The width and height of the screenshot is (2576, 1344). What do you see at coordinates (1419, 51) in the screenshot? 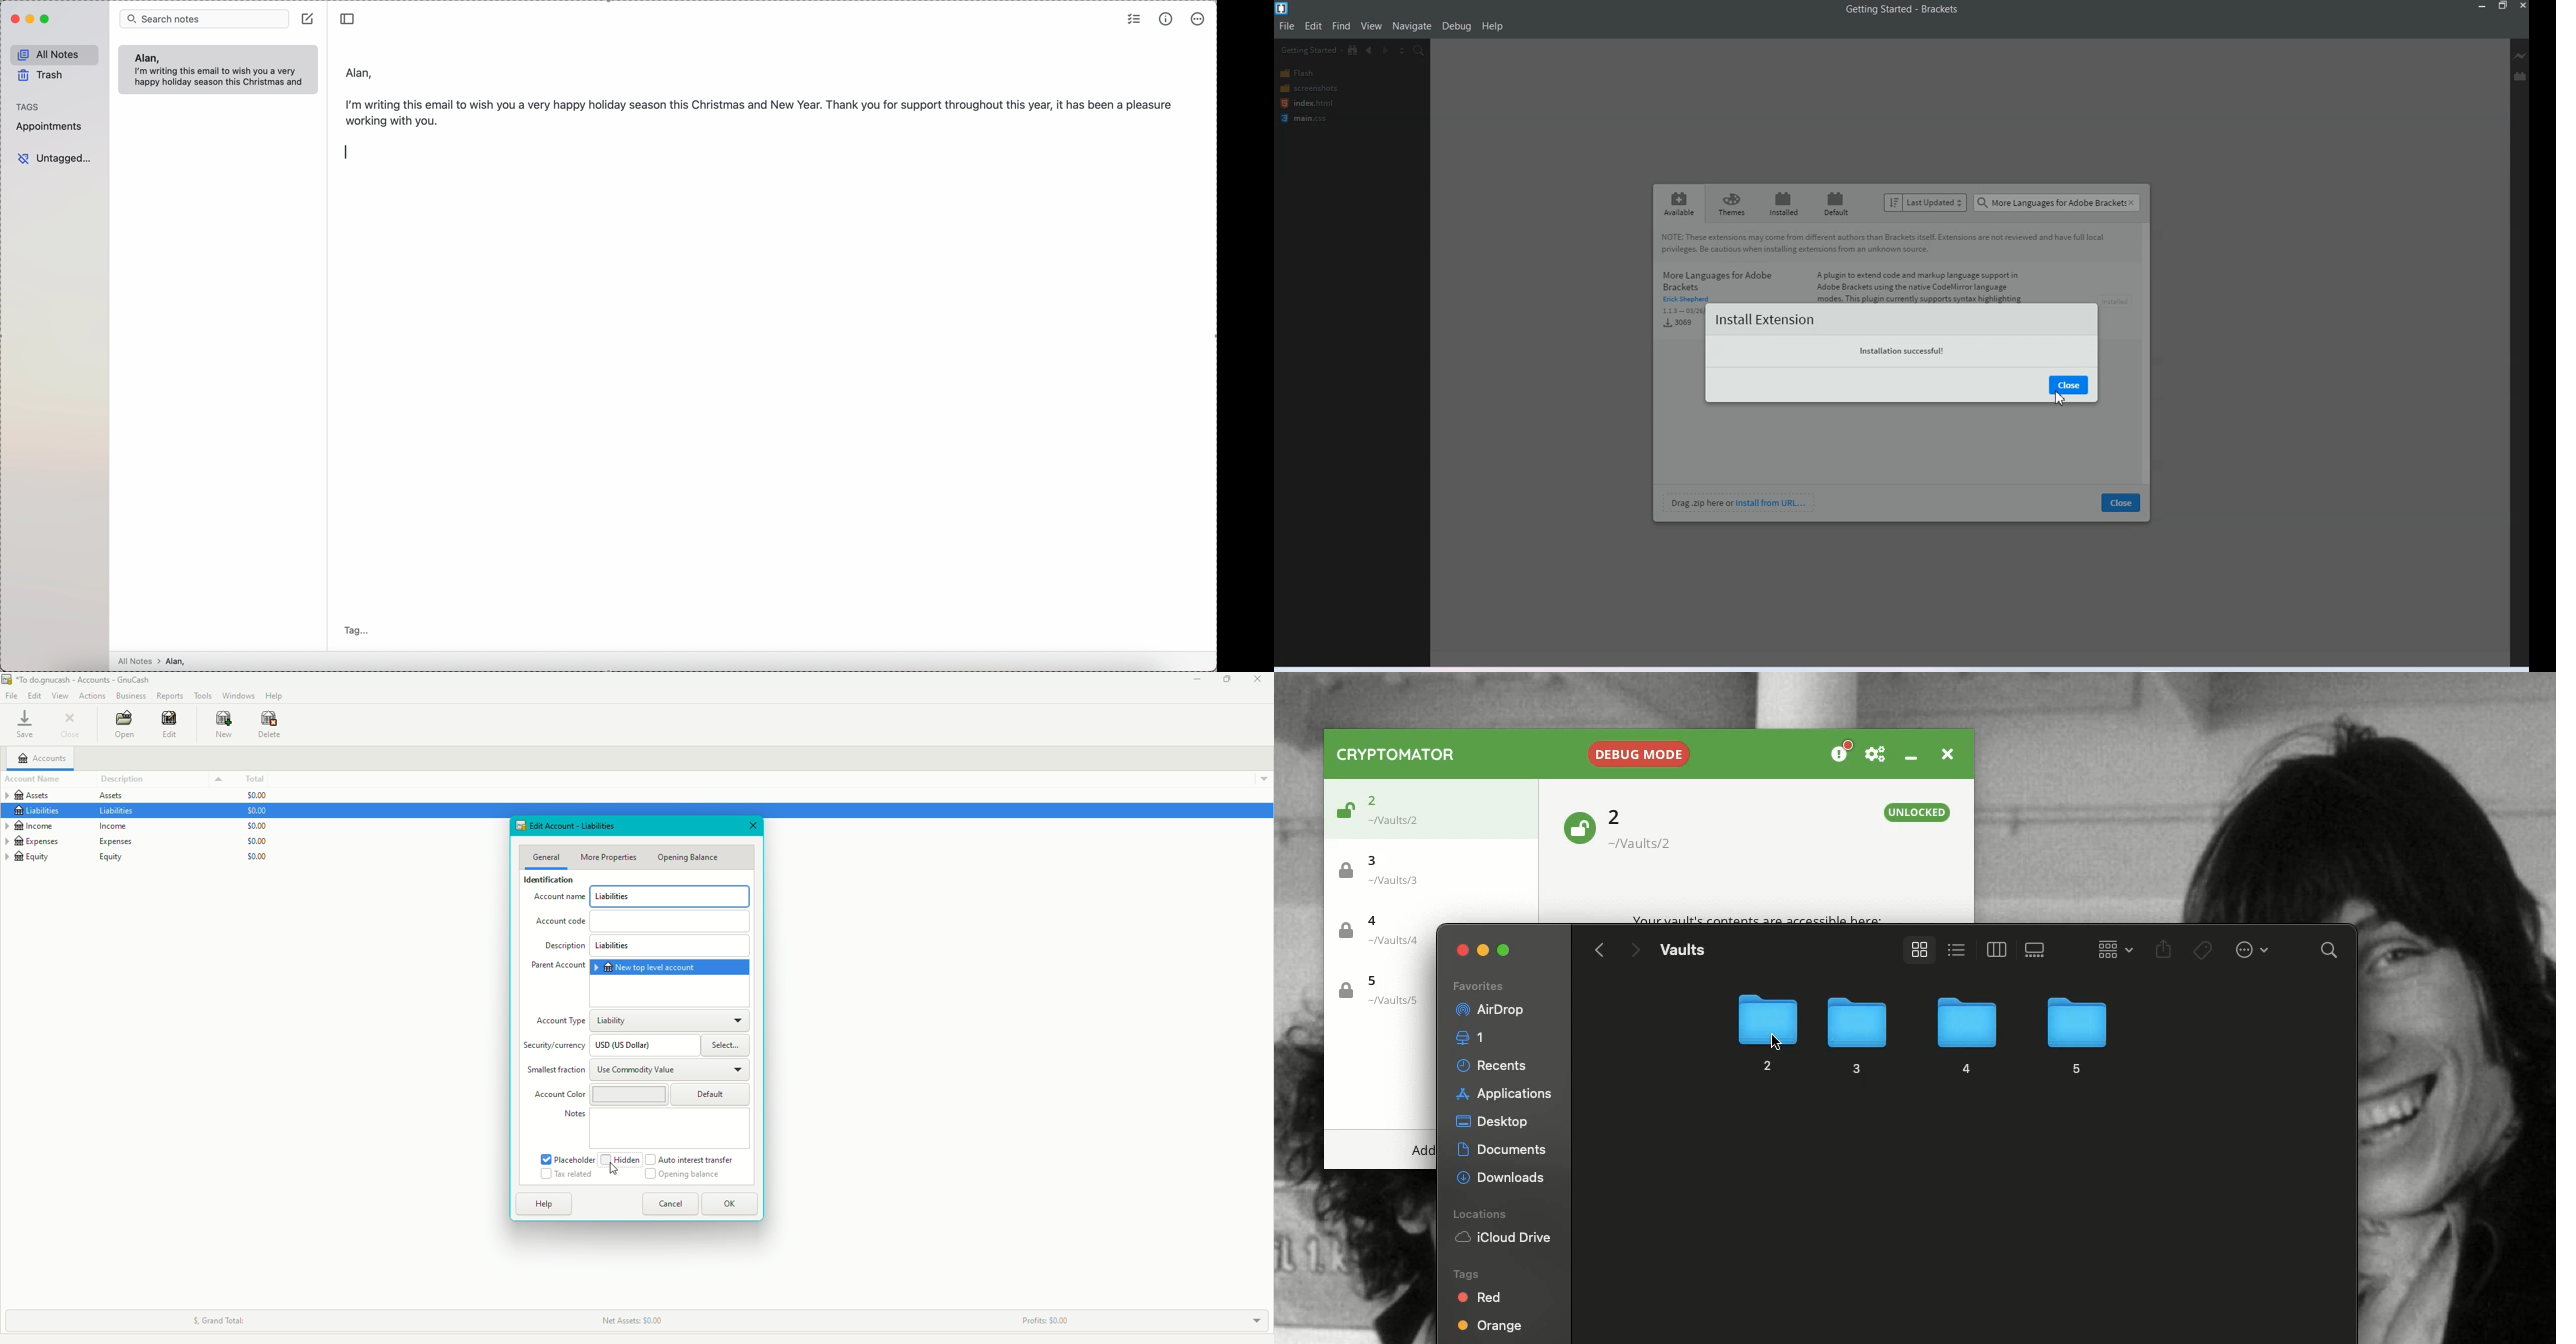
I see `Find in files` at bounding box center [1419, 51].